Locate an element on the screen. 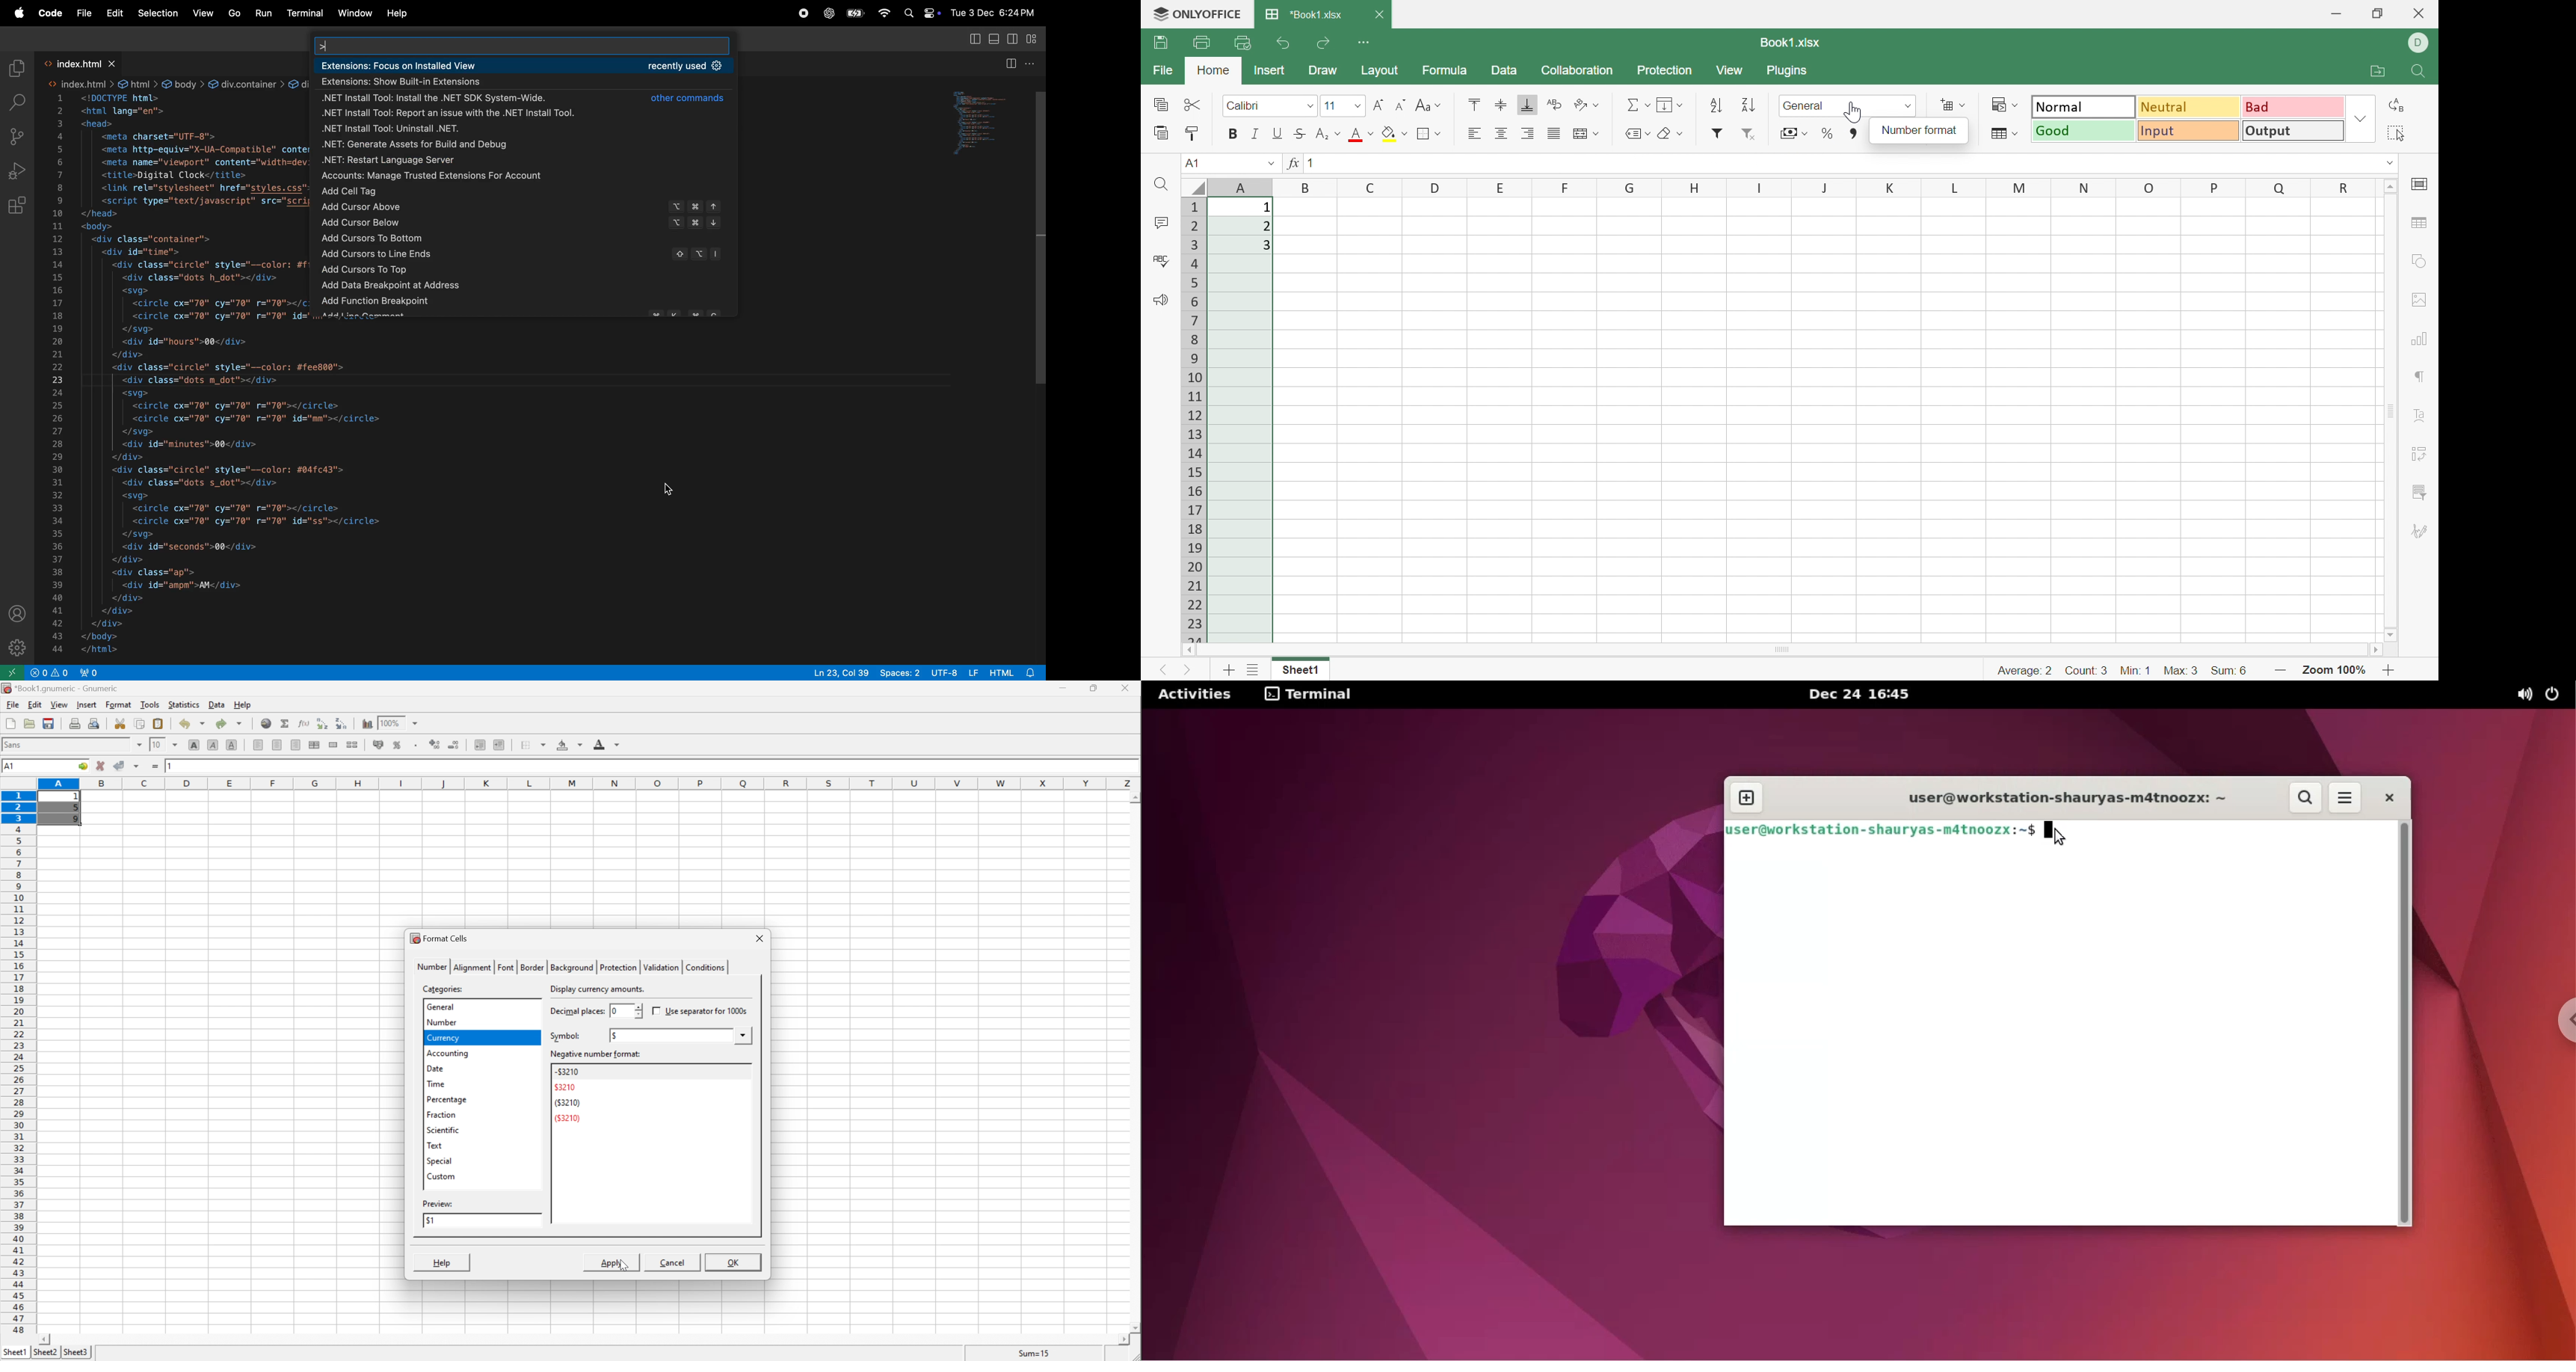 The width and height of the screenshot is (2576, 1372). Drop down is located at coordinates (1271, 162).